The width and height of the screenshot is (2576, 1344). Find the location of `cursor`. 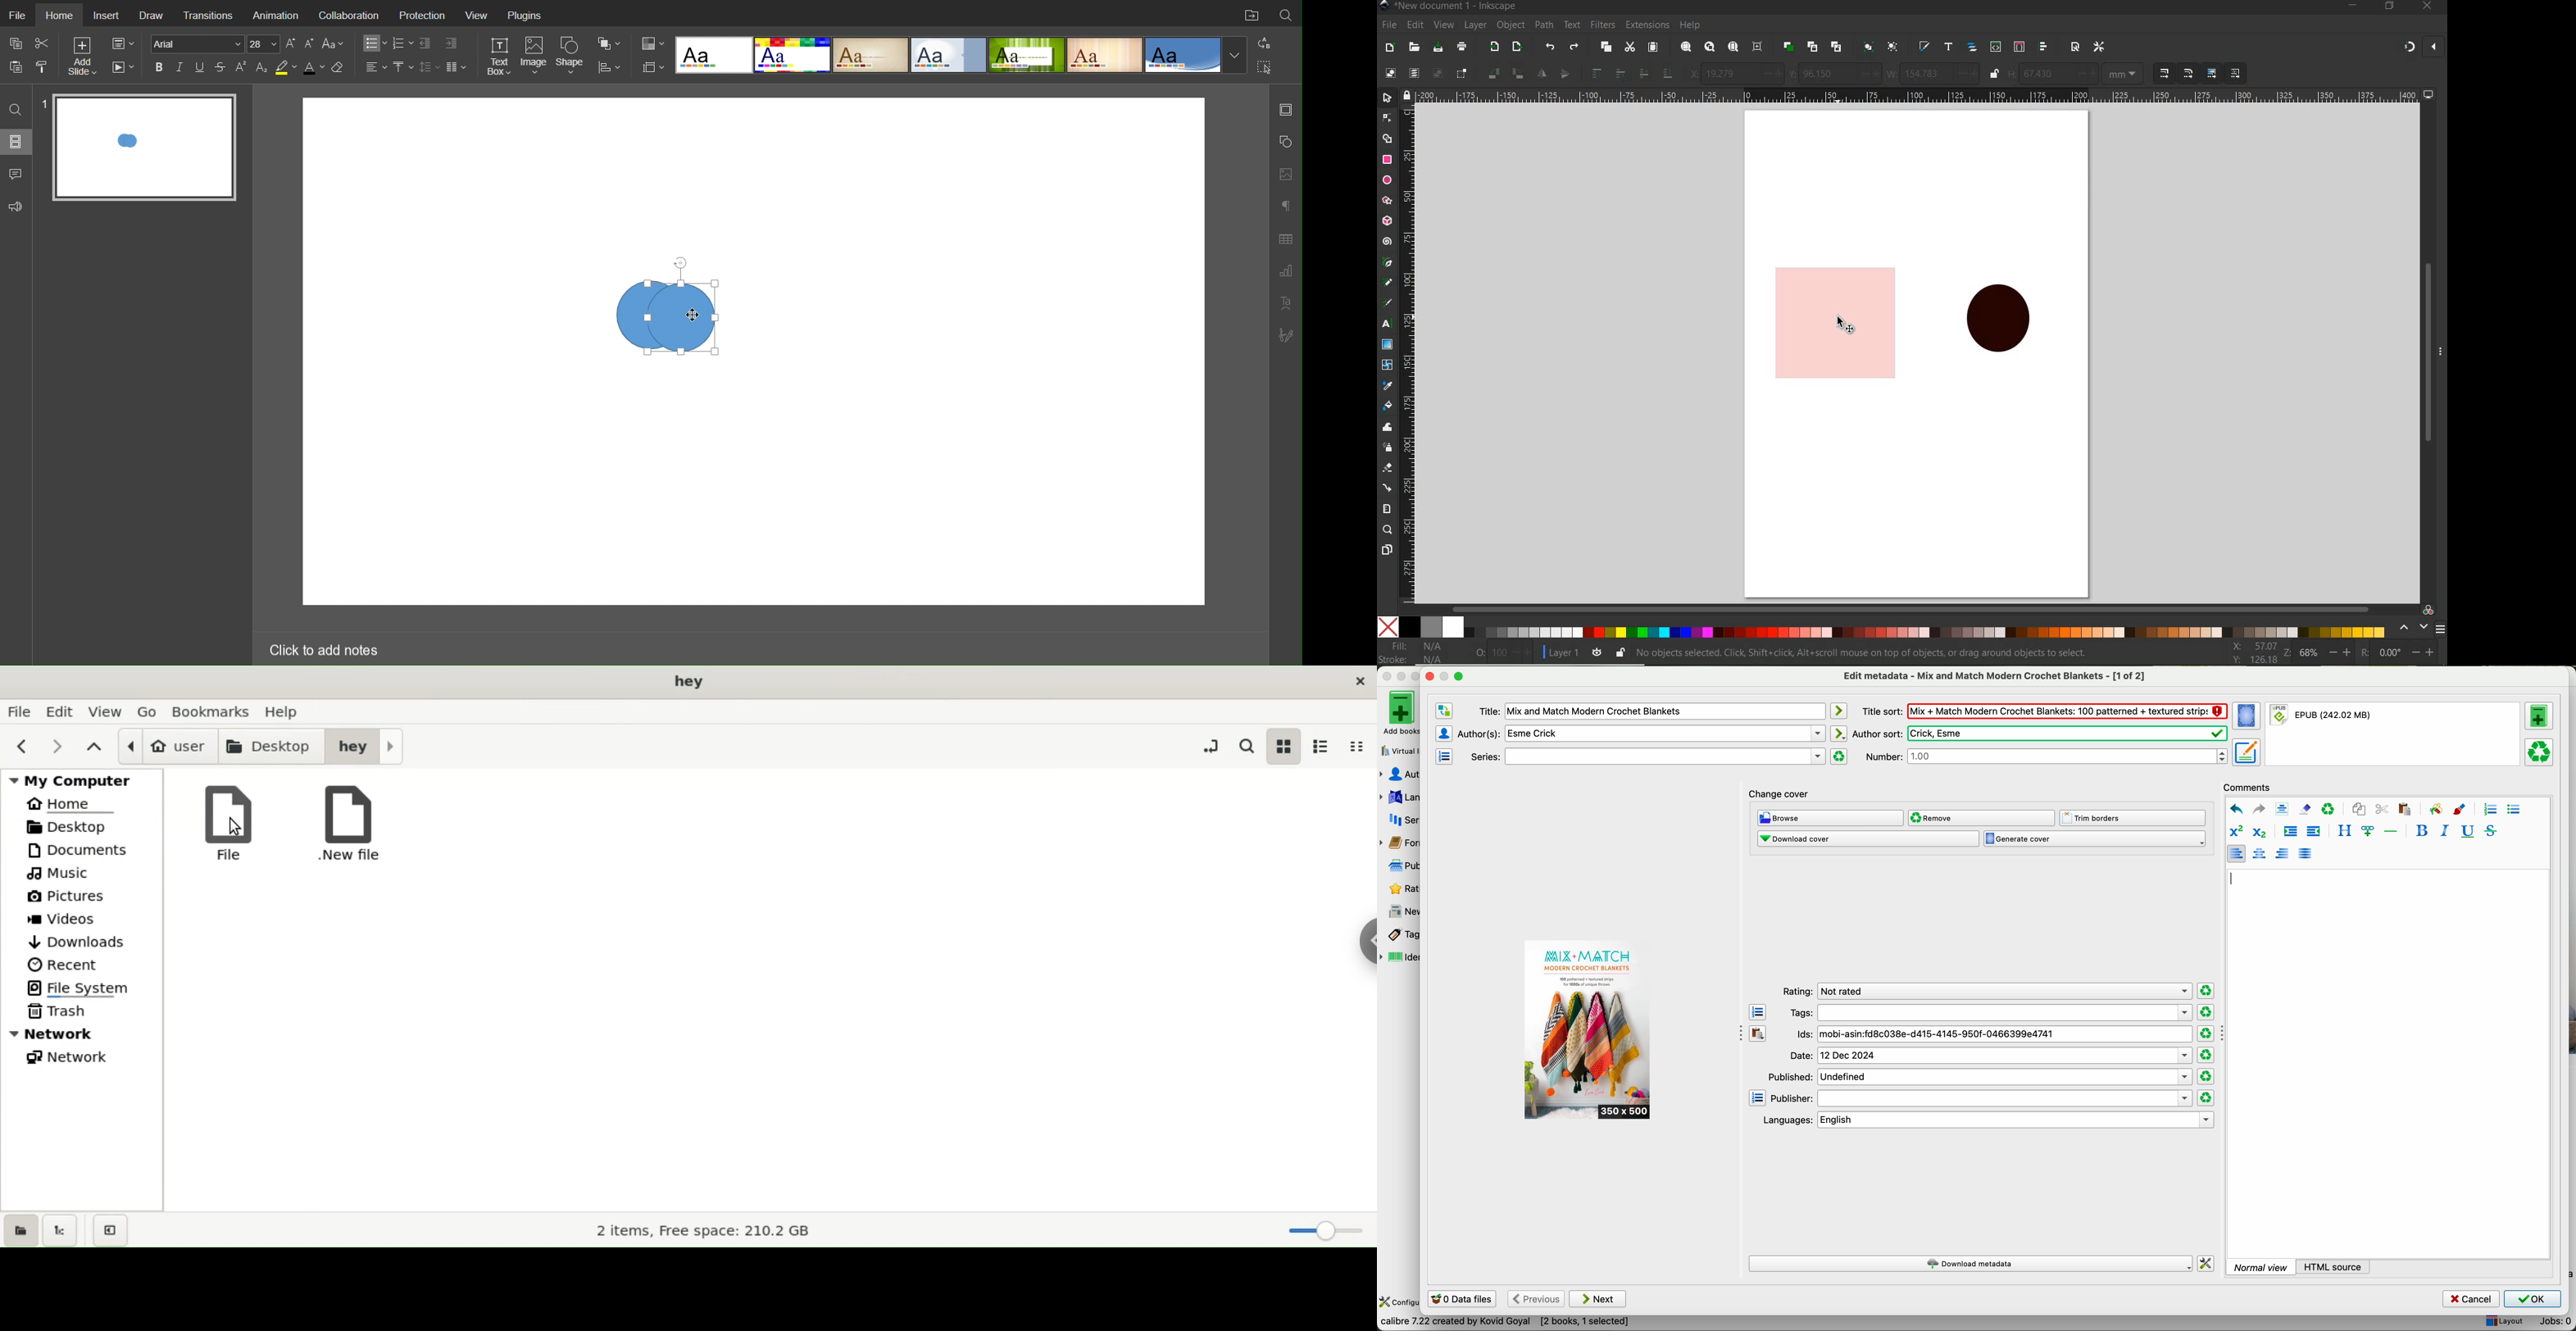

cursor is located at coordinates (235, 825).